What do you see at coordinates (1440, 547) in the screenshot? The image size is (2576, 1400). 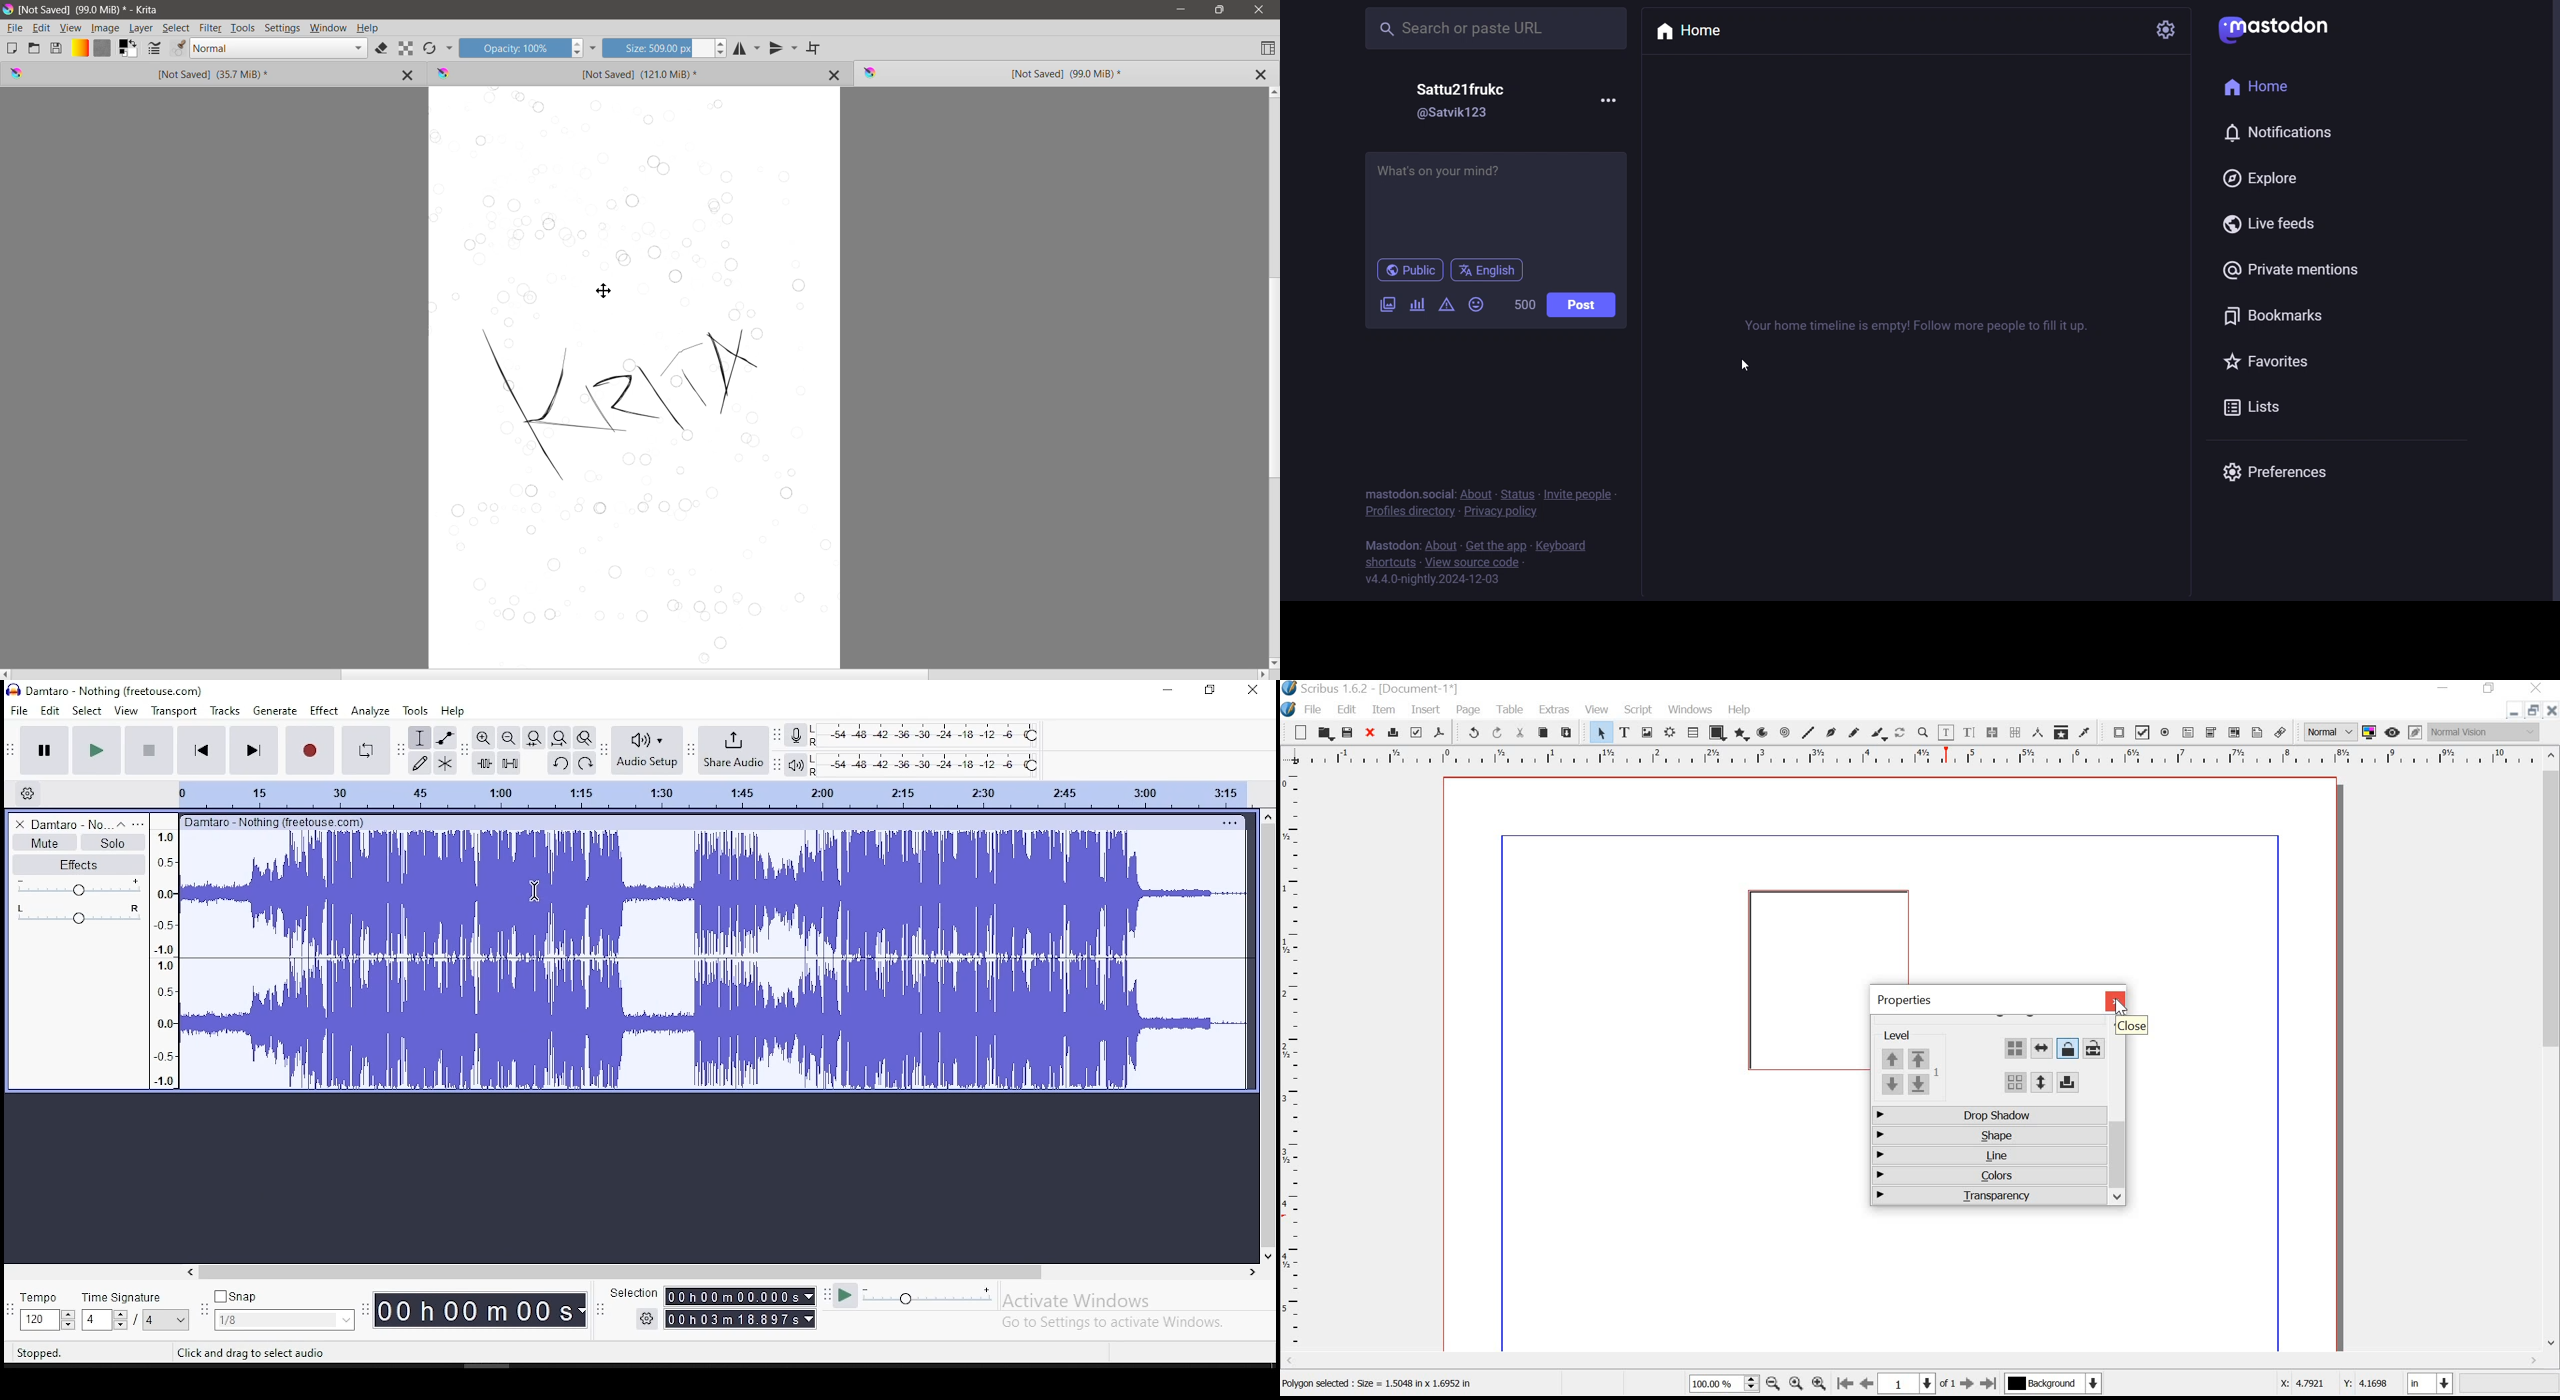 I see `about` at bounding box center [1440, 547].